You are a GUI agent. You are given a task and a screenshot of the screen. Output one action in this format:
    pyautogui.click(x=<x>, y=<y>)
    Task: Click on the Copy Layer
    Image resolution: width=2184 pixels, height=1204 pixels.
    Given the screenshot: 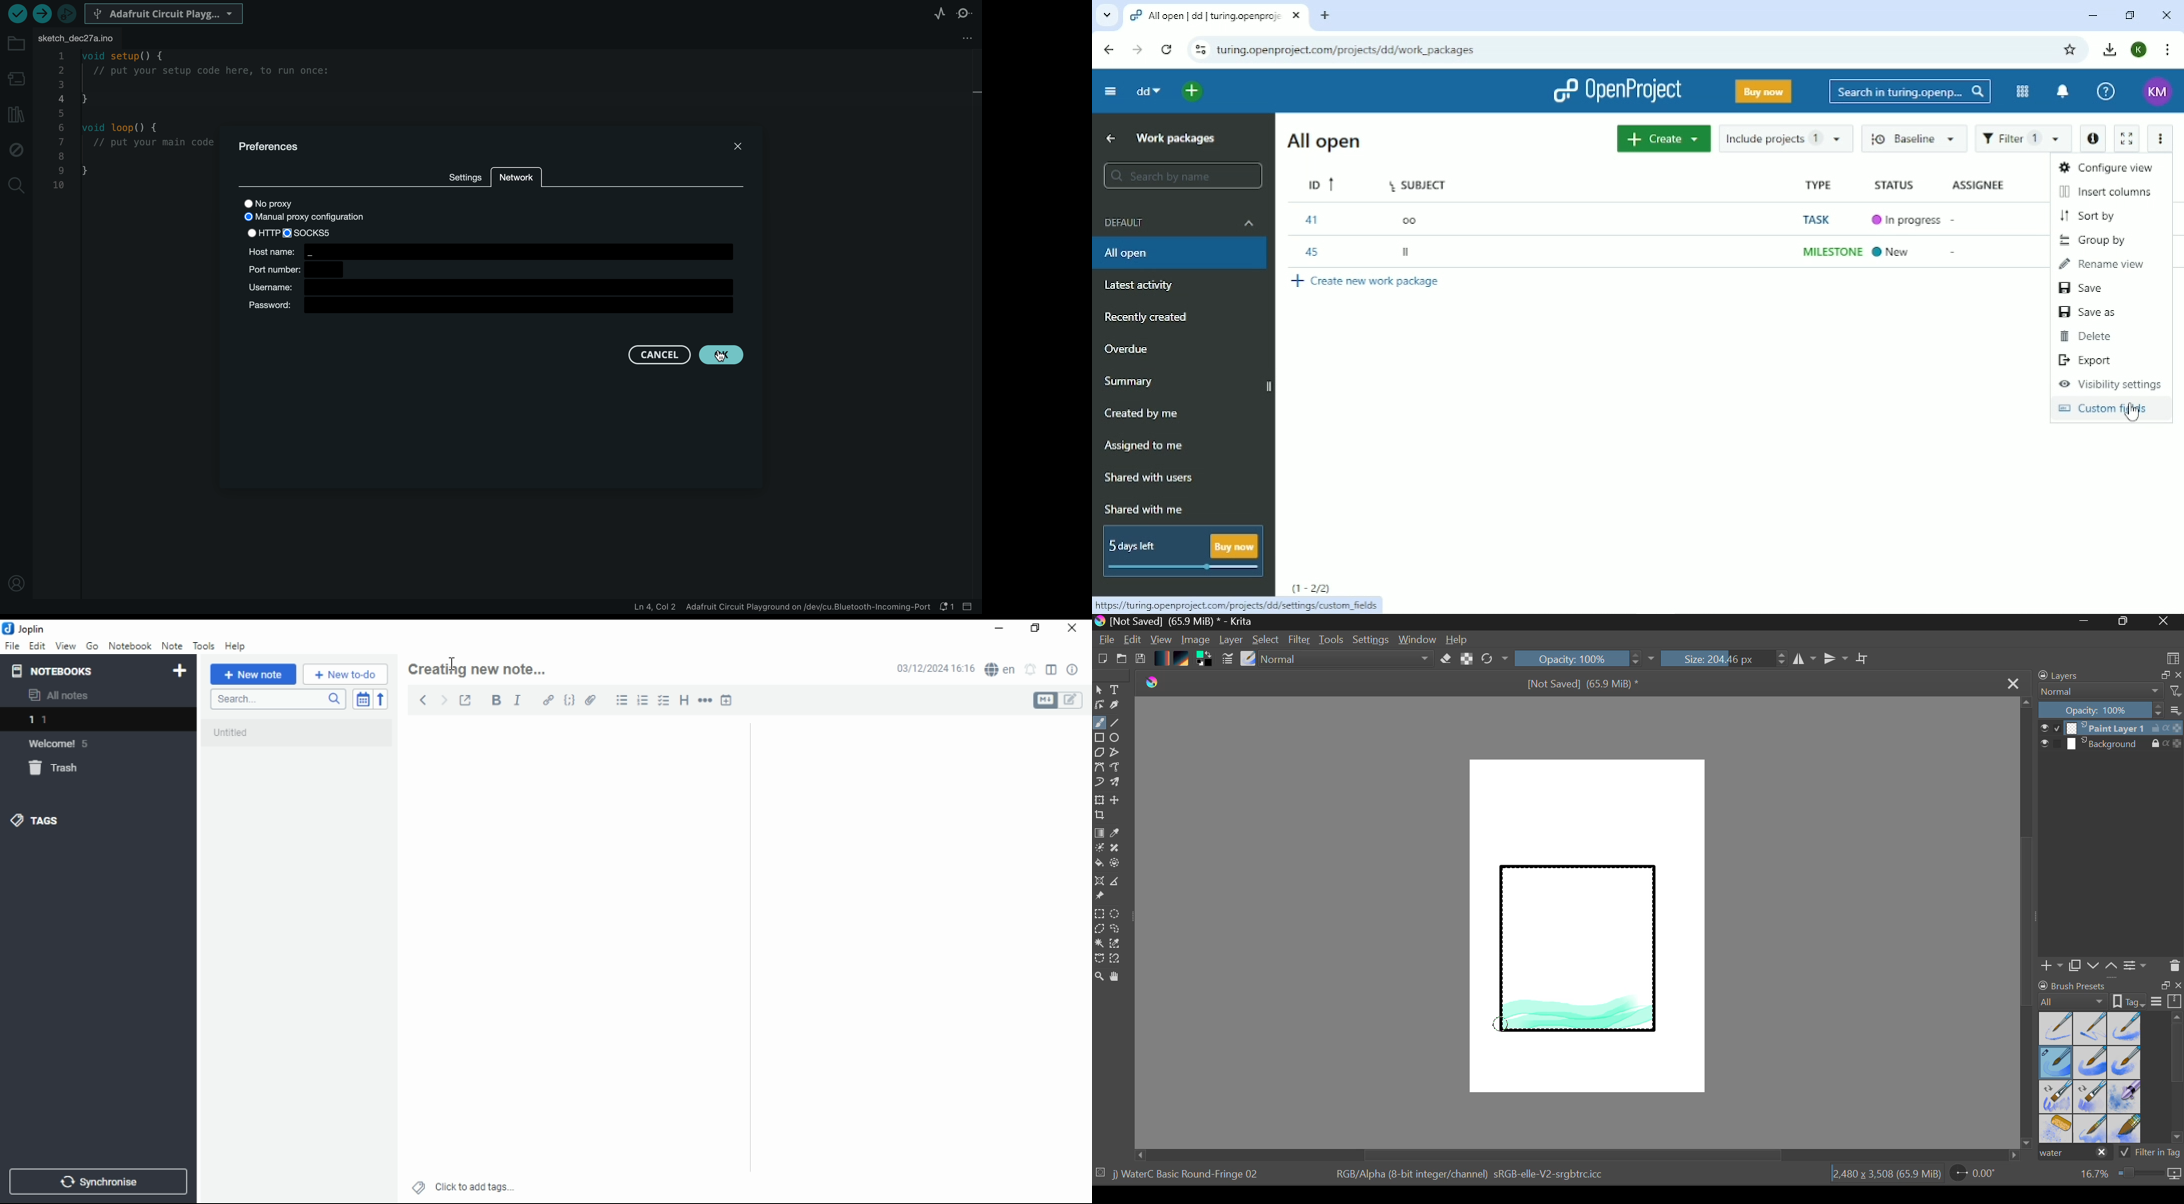 What is the action you would take?
    pyautogui.click(x=2075, y=966)
    